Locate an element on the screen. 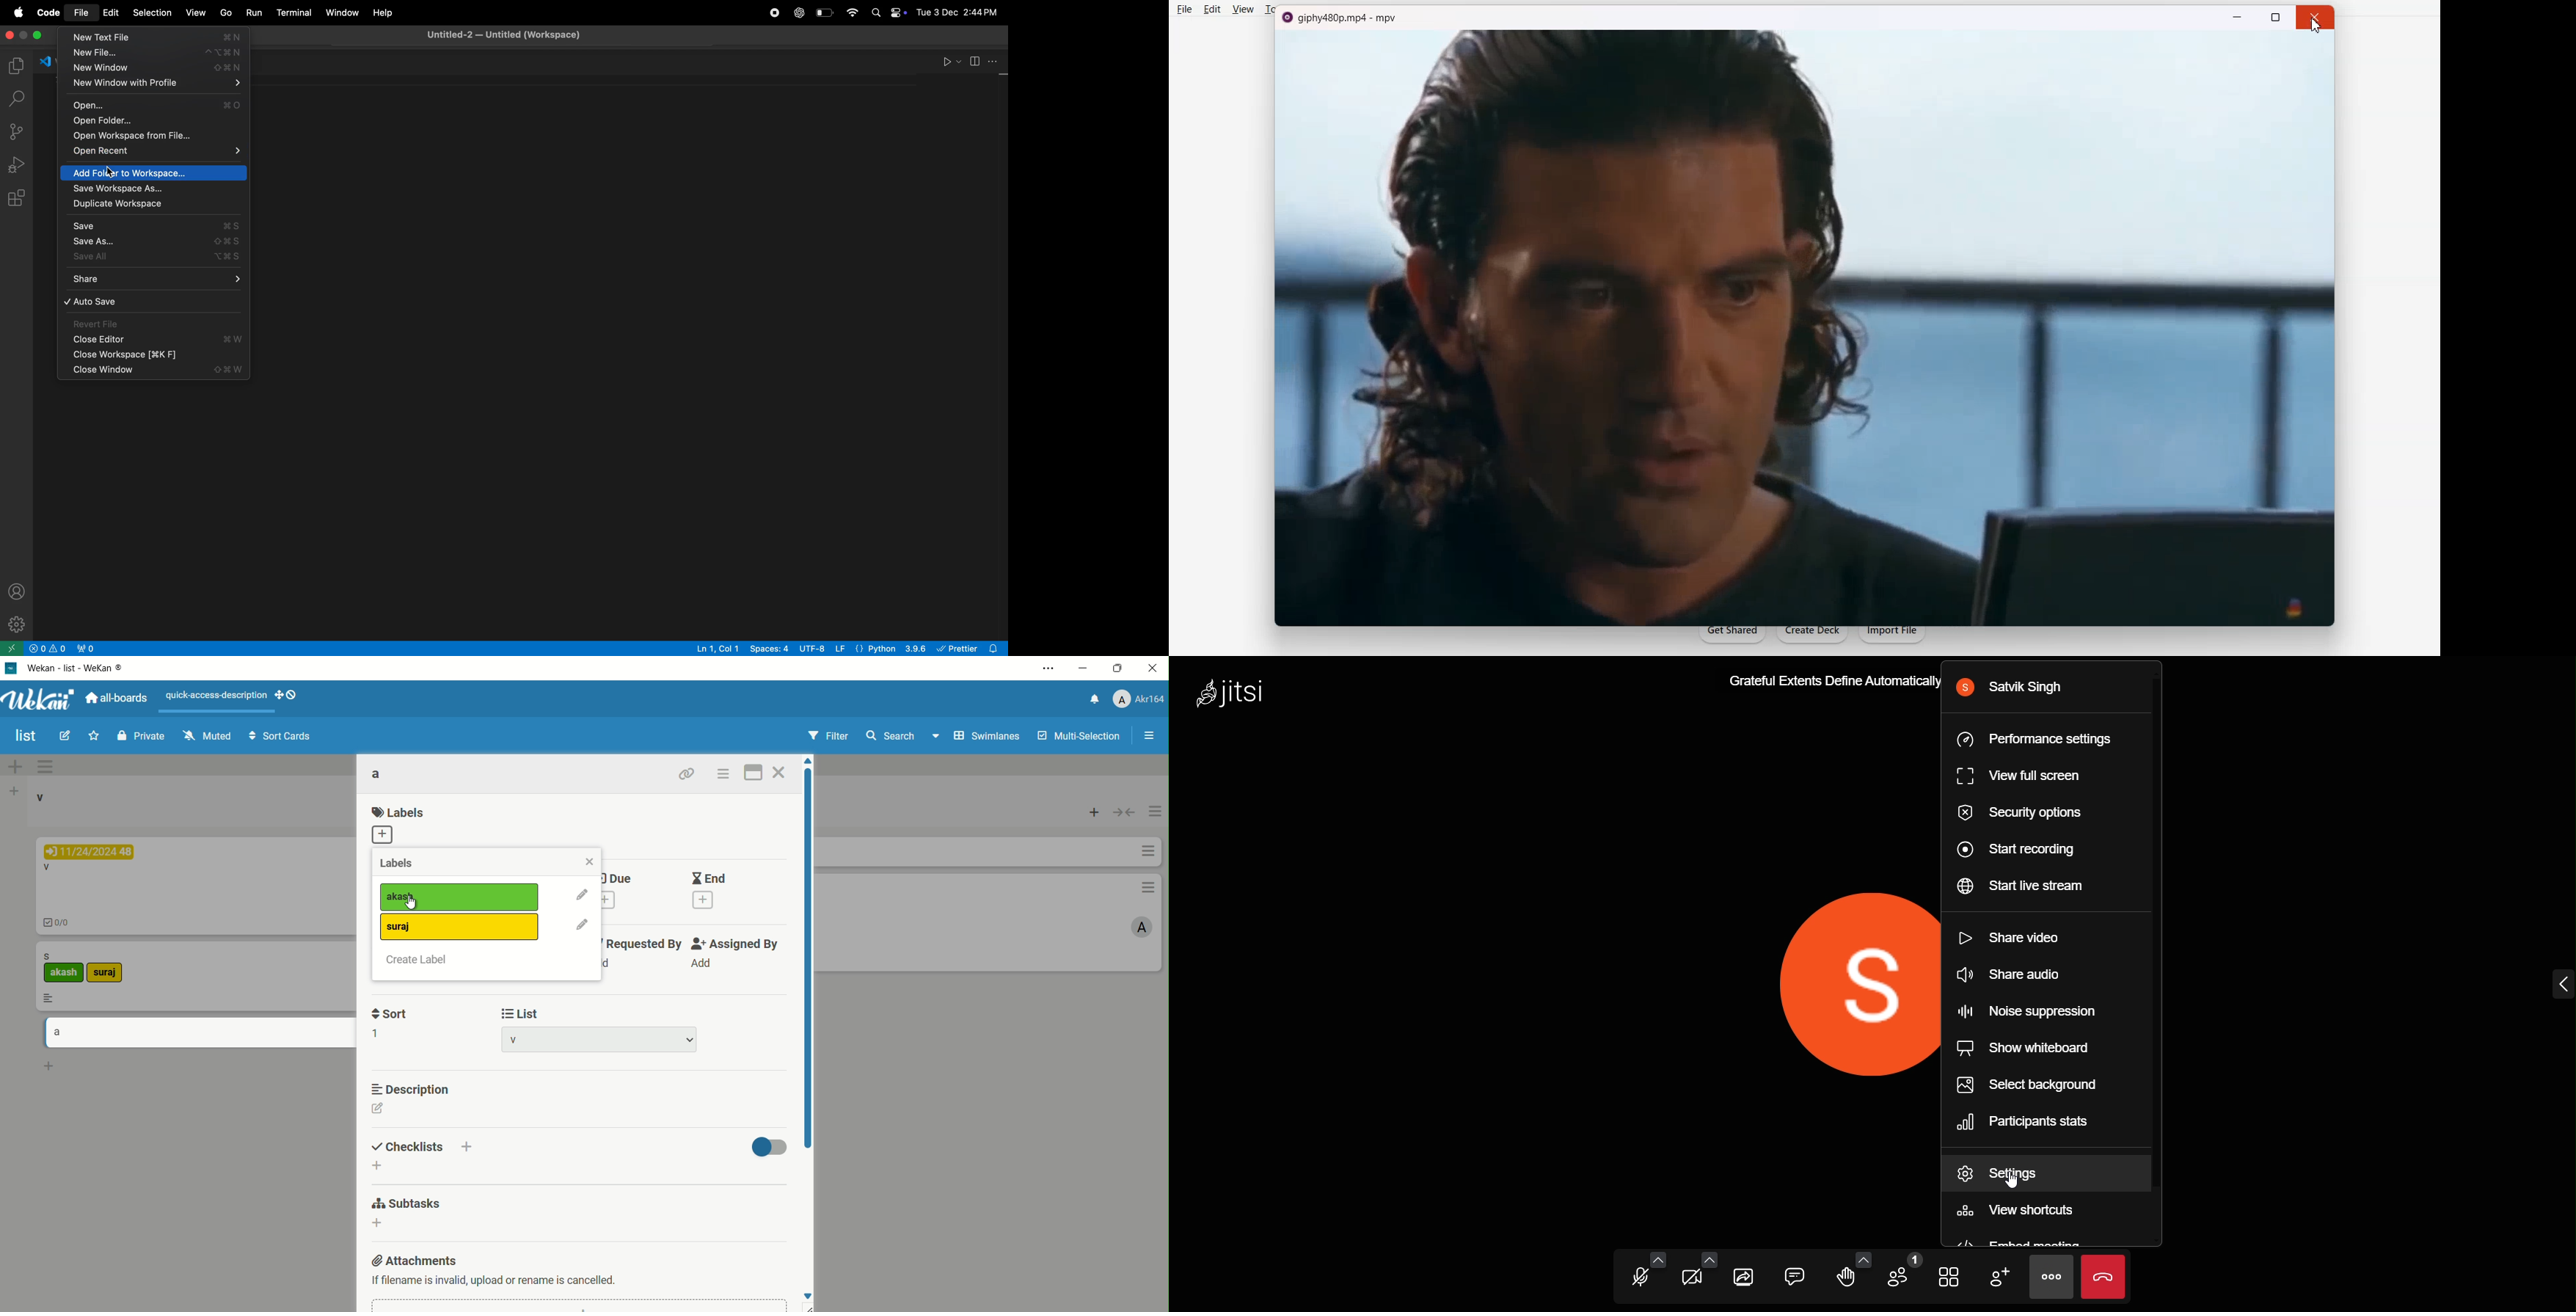 The width and height of the screenshot is (2576, 1316). Import File is located at coordinates (1897, 637).